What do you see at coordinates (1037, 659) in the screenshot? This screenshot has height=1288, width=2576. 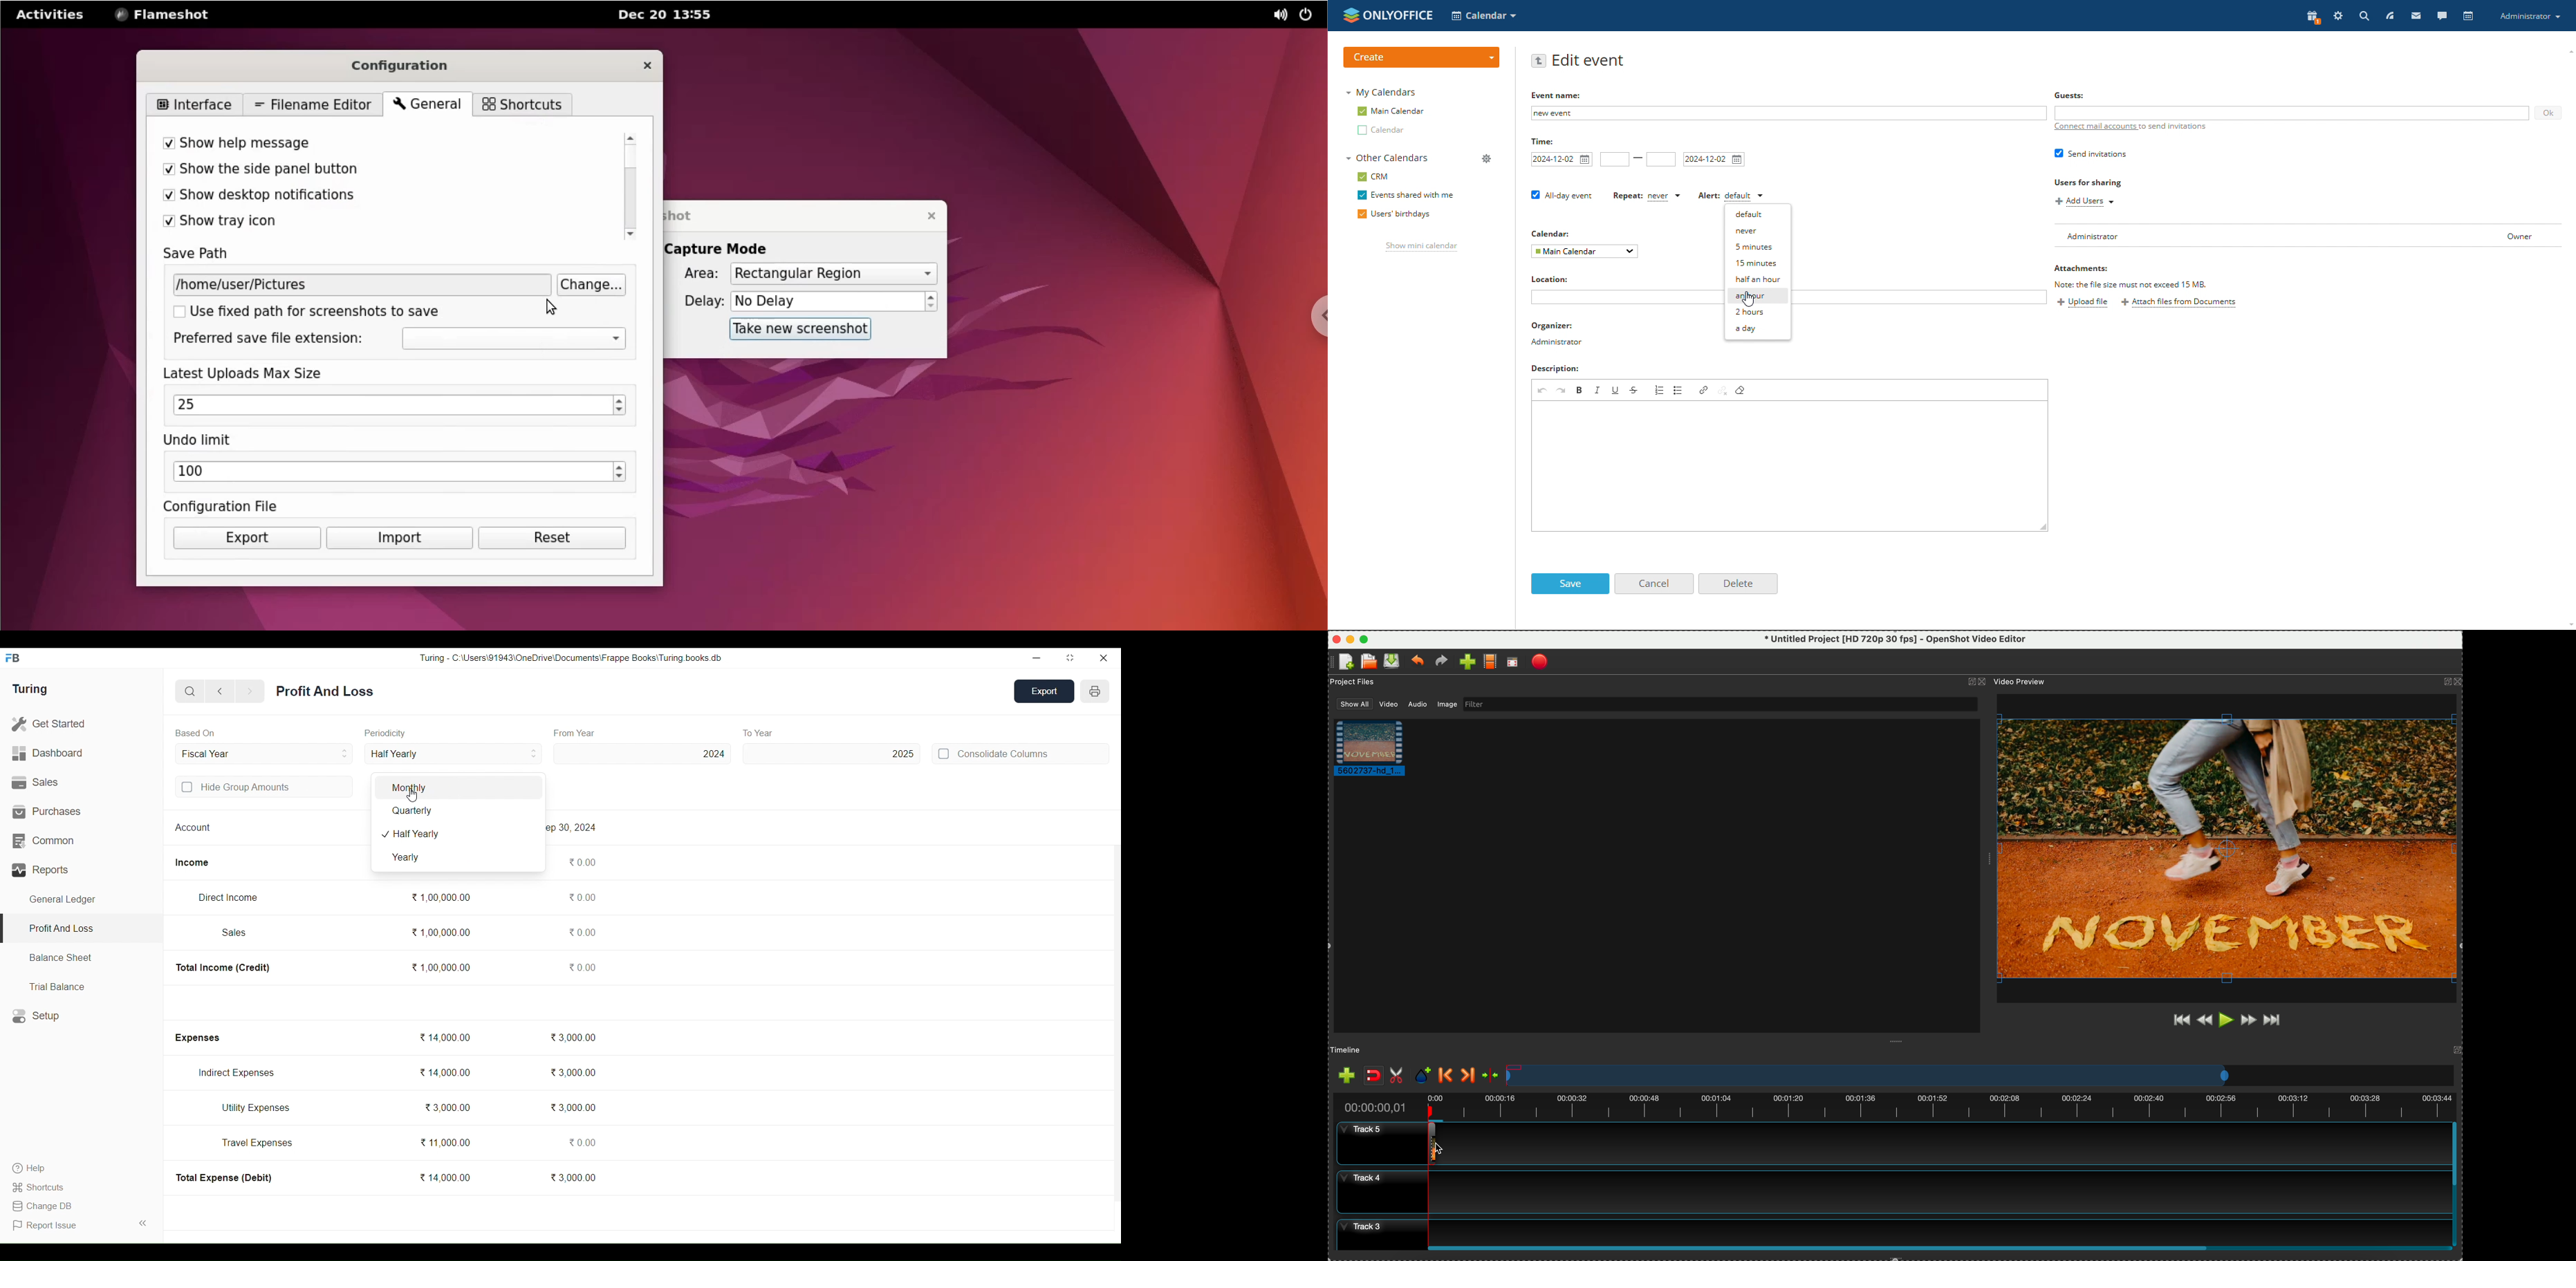 I see `Minimize` at bounding box center [1037, 659].